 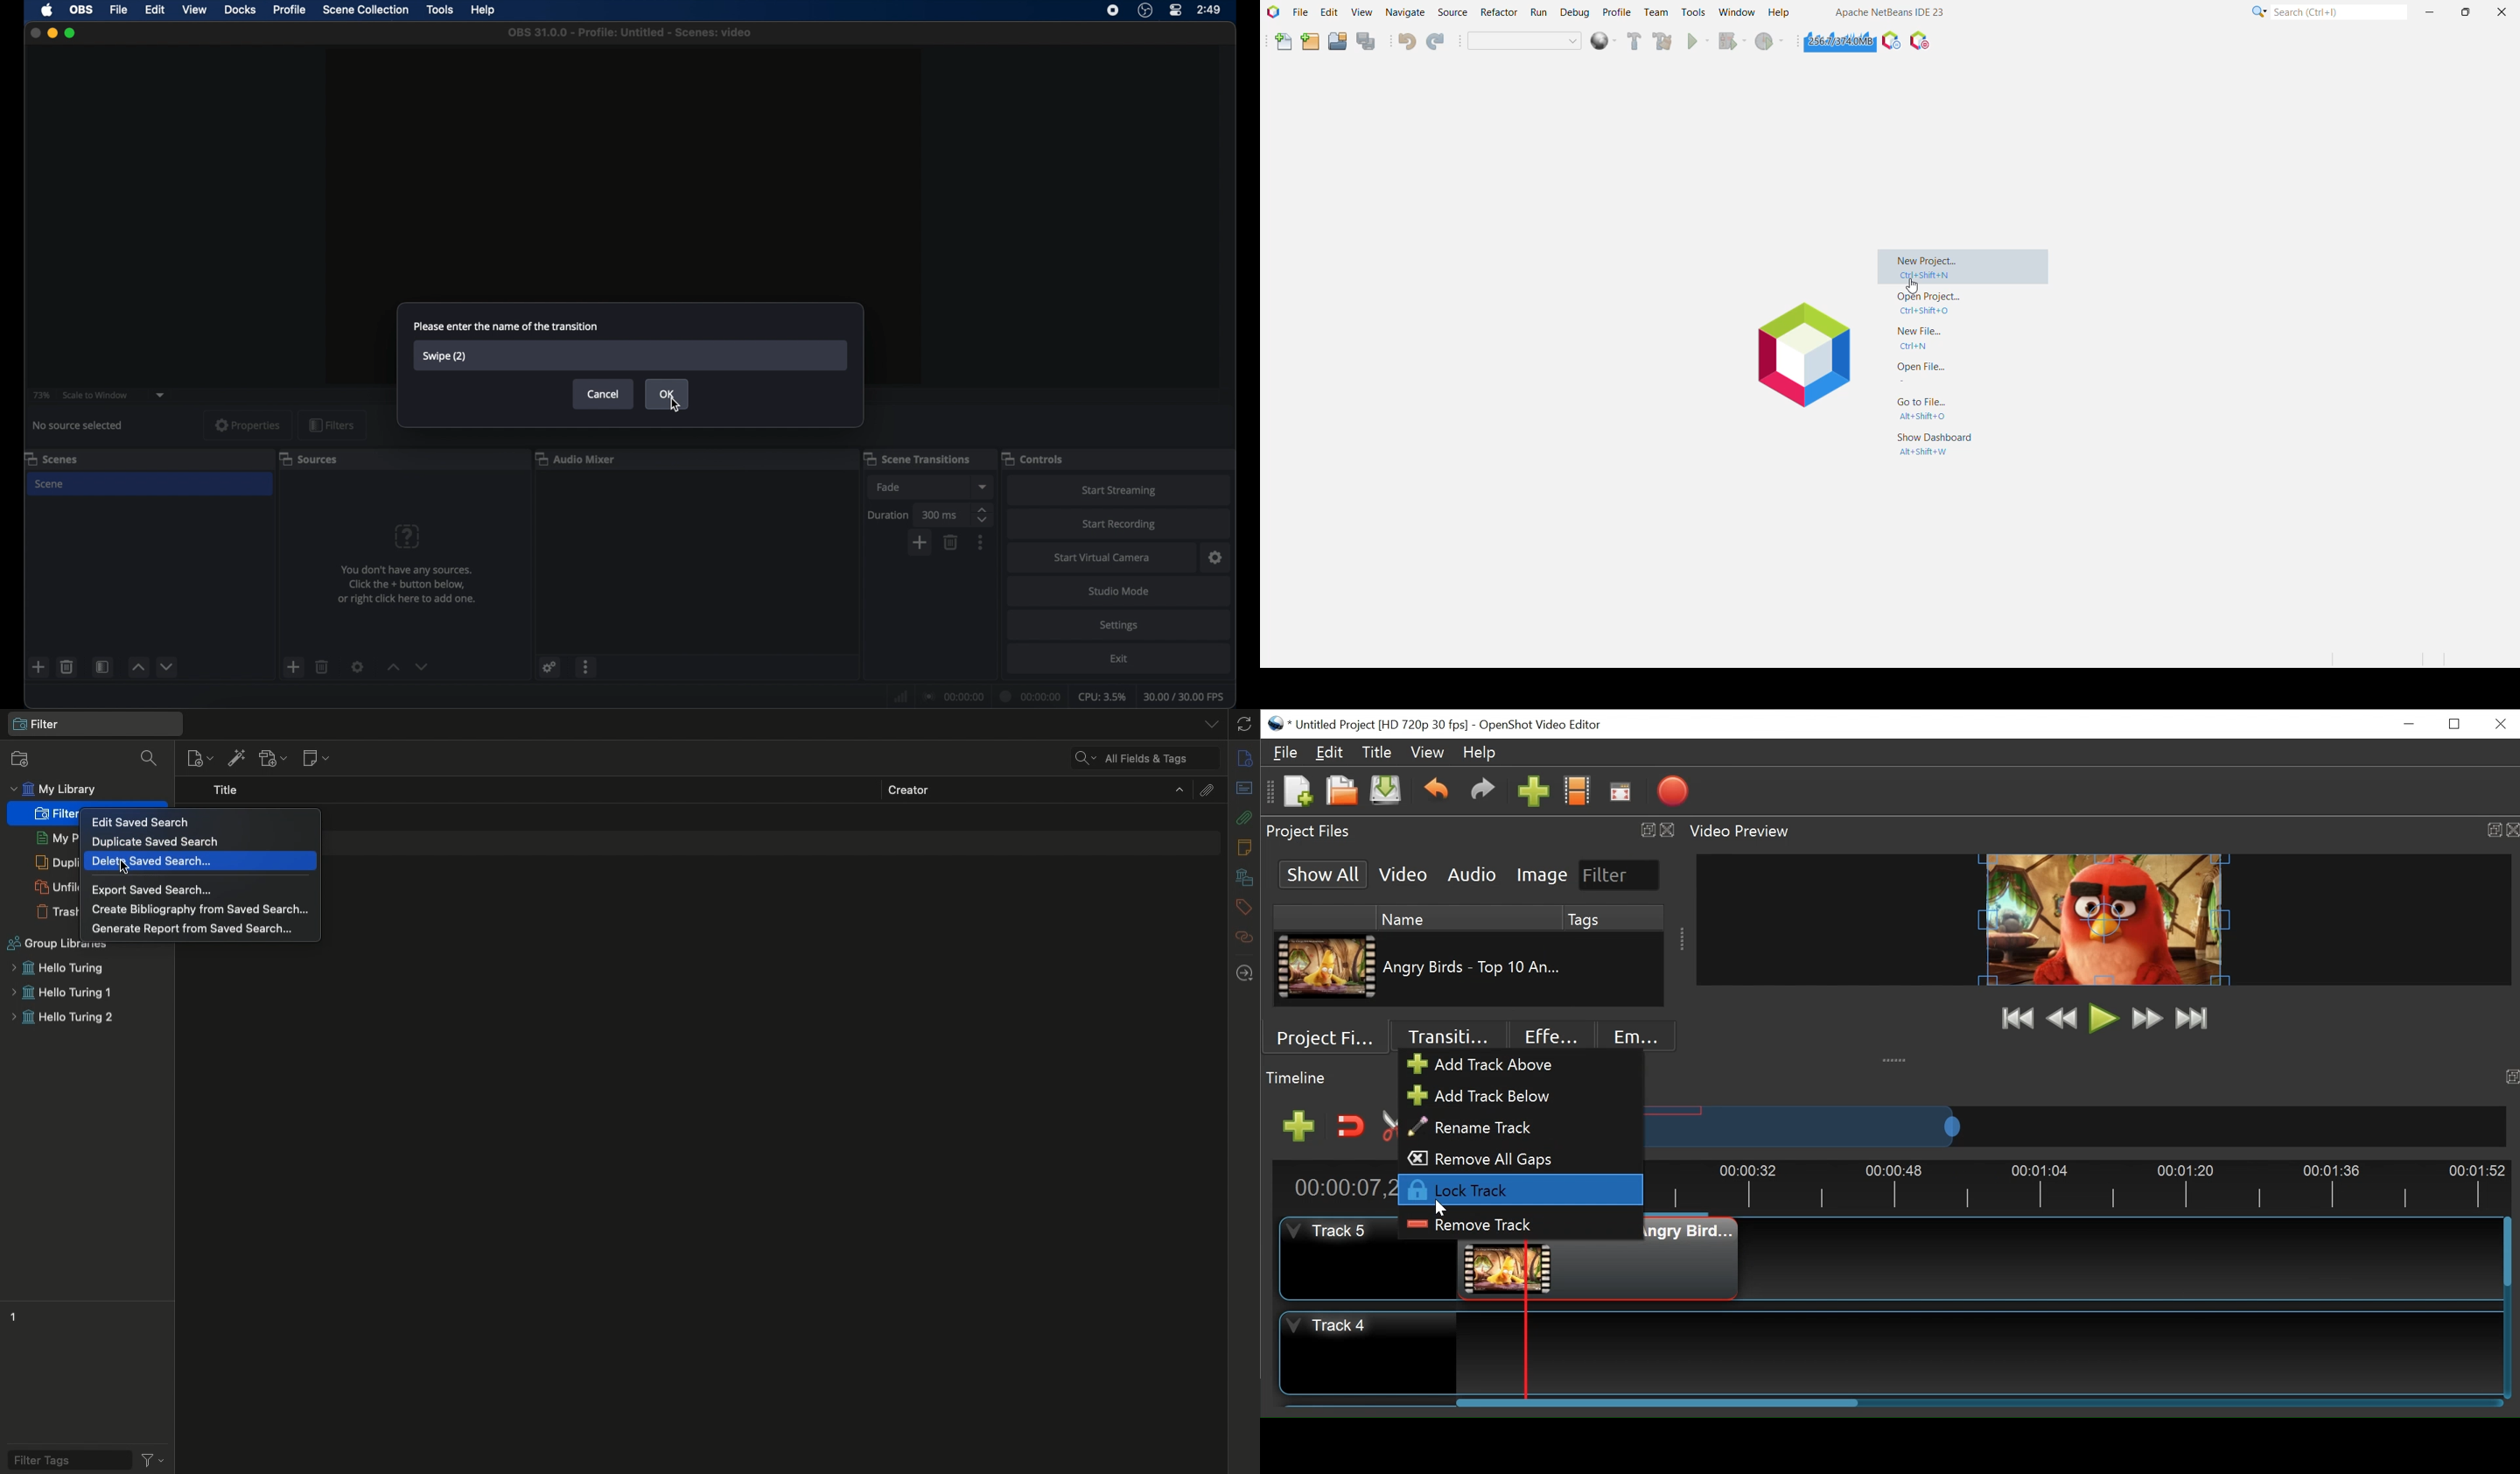 What do you see at coordinates (1119, 659) in the screenshot?
I see `exit` at bounding box center [1119, 659].